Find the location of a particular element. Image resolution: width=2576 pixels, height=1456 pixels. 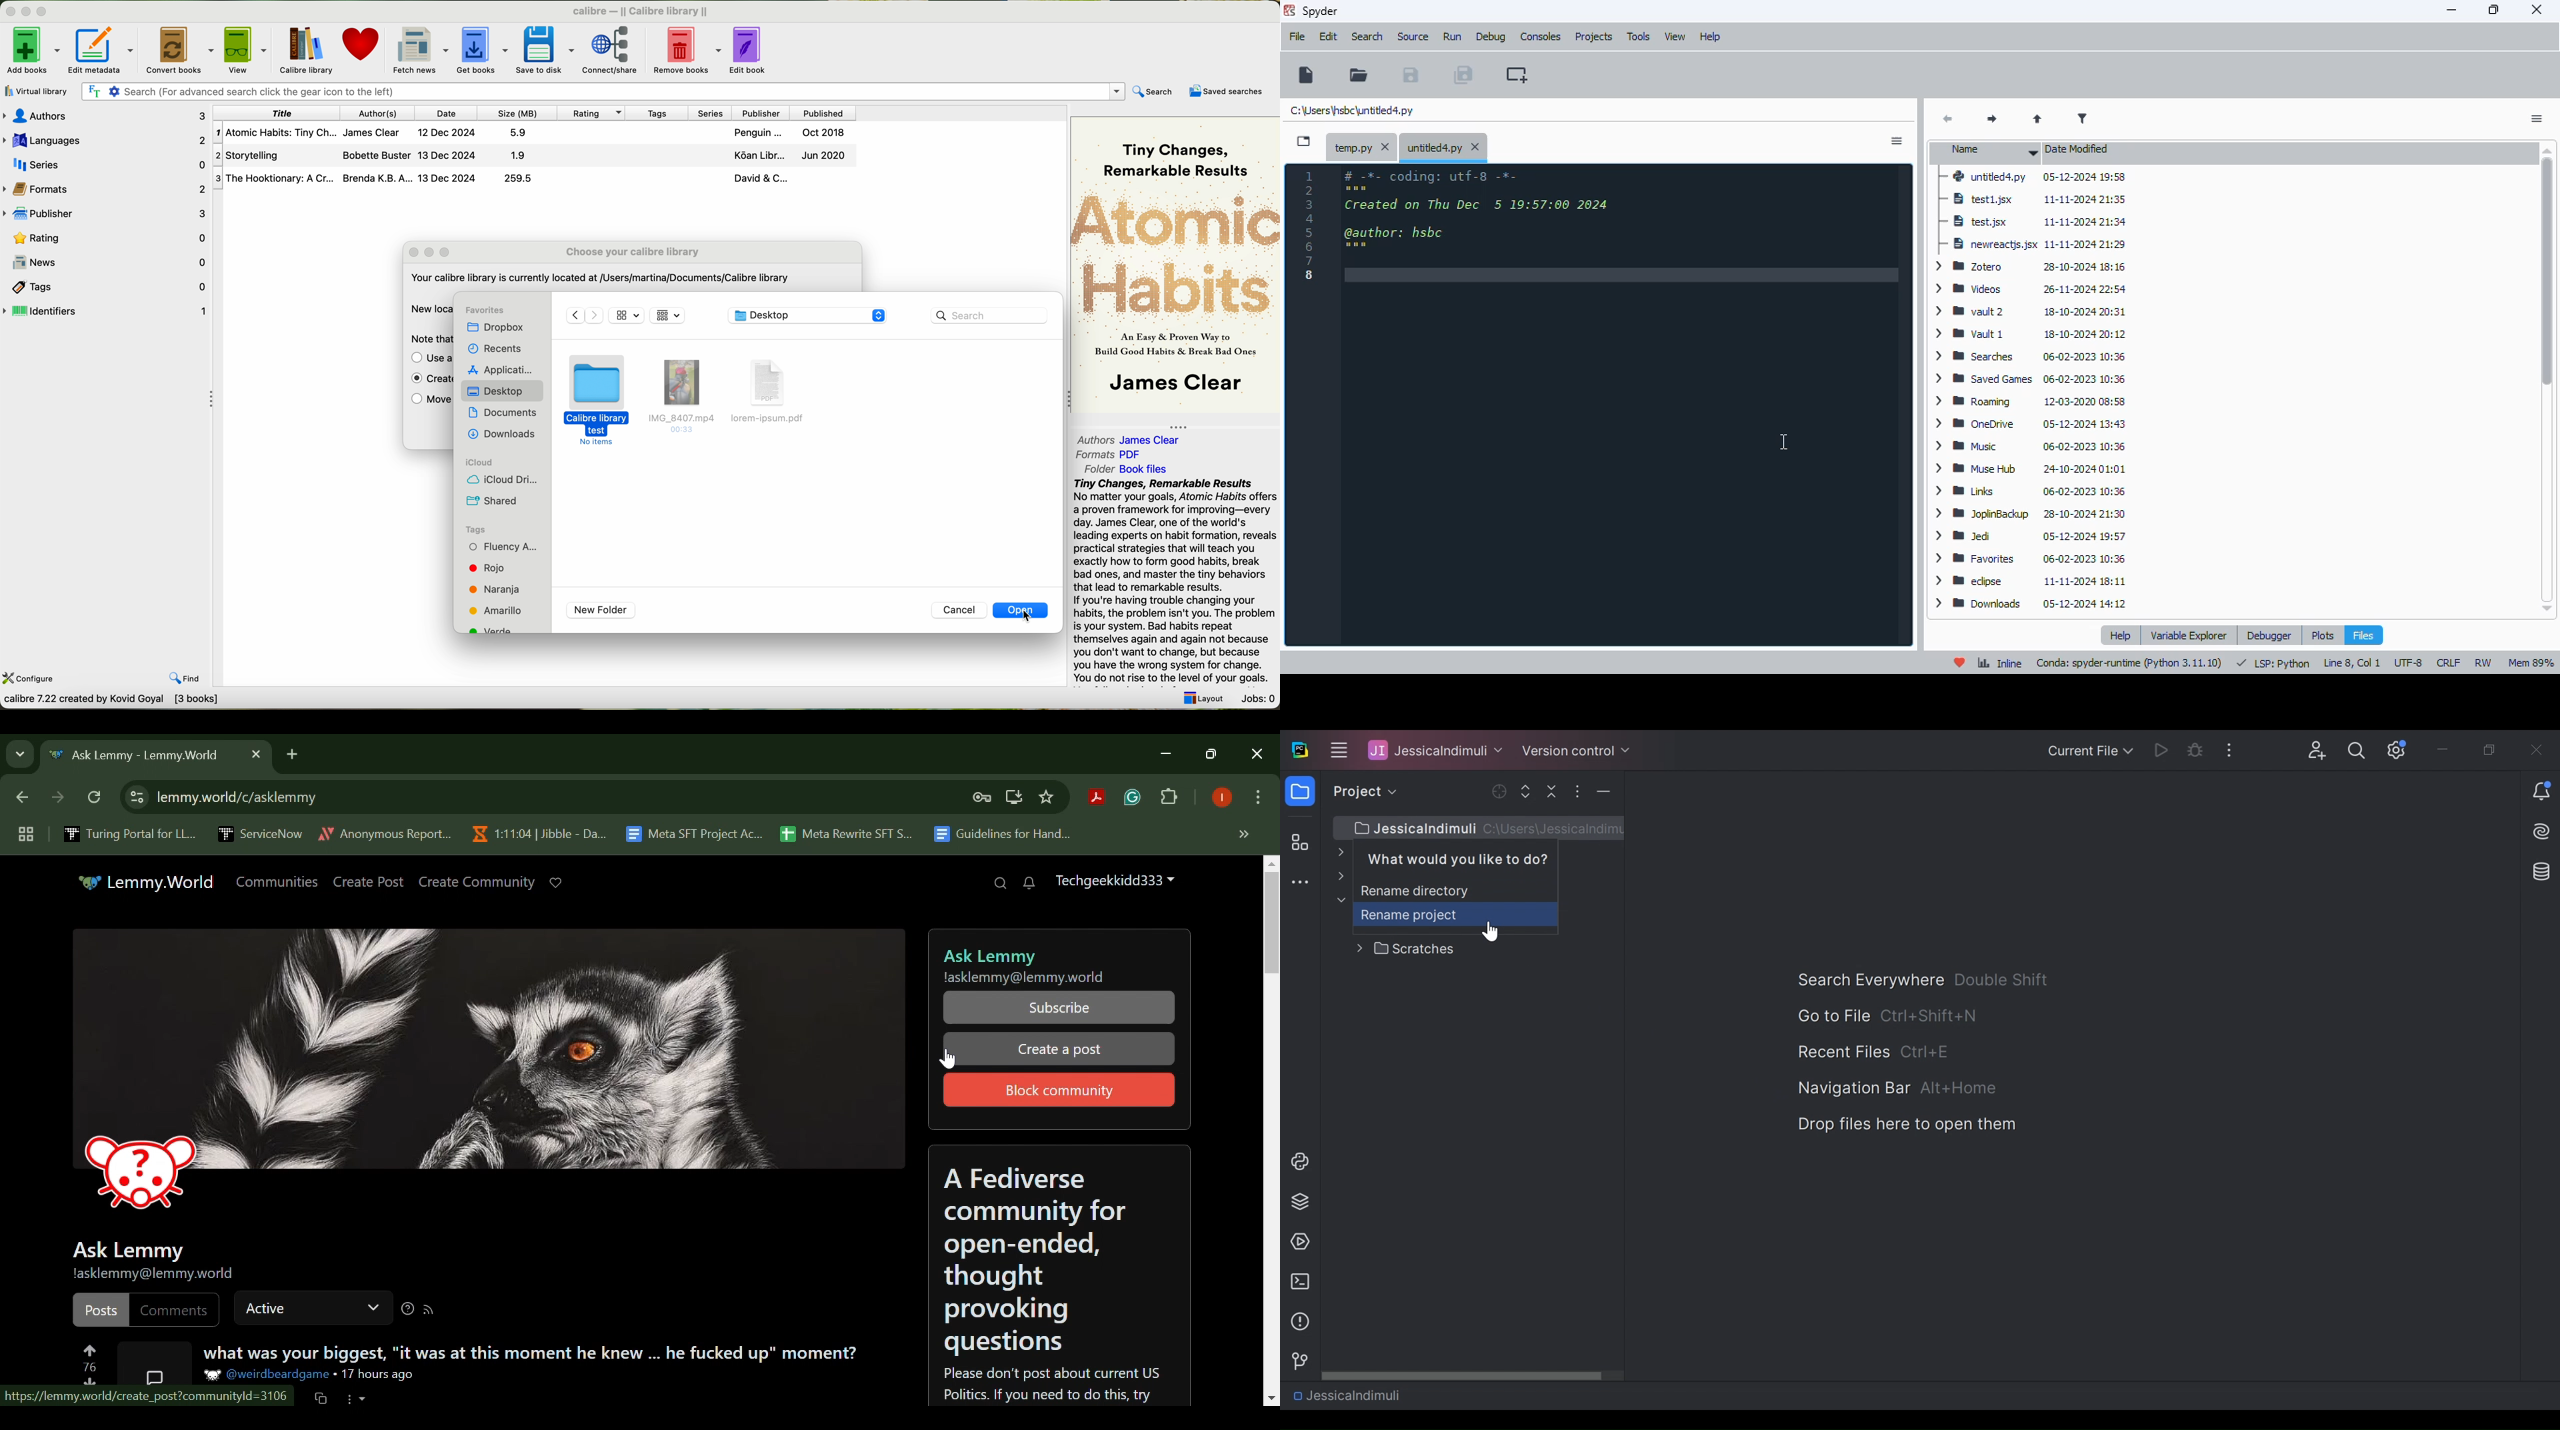

projects is located at coordinates (1593, 38).